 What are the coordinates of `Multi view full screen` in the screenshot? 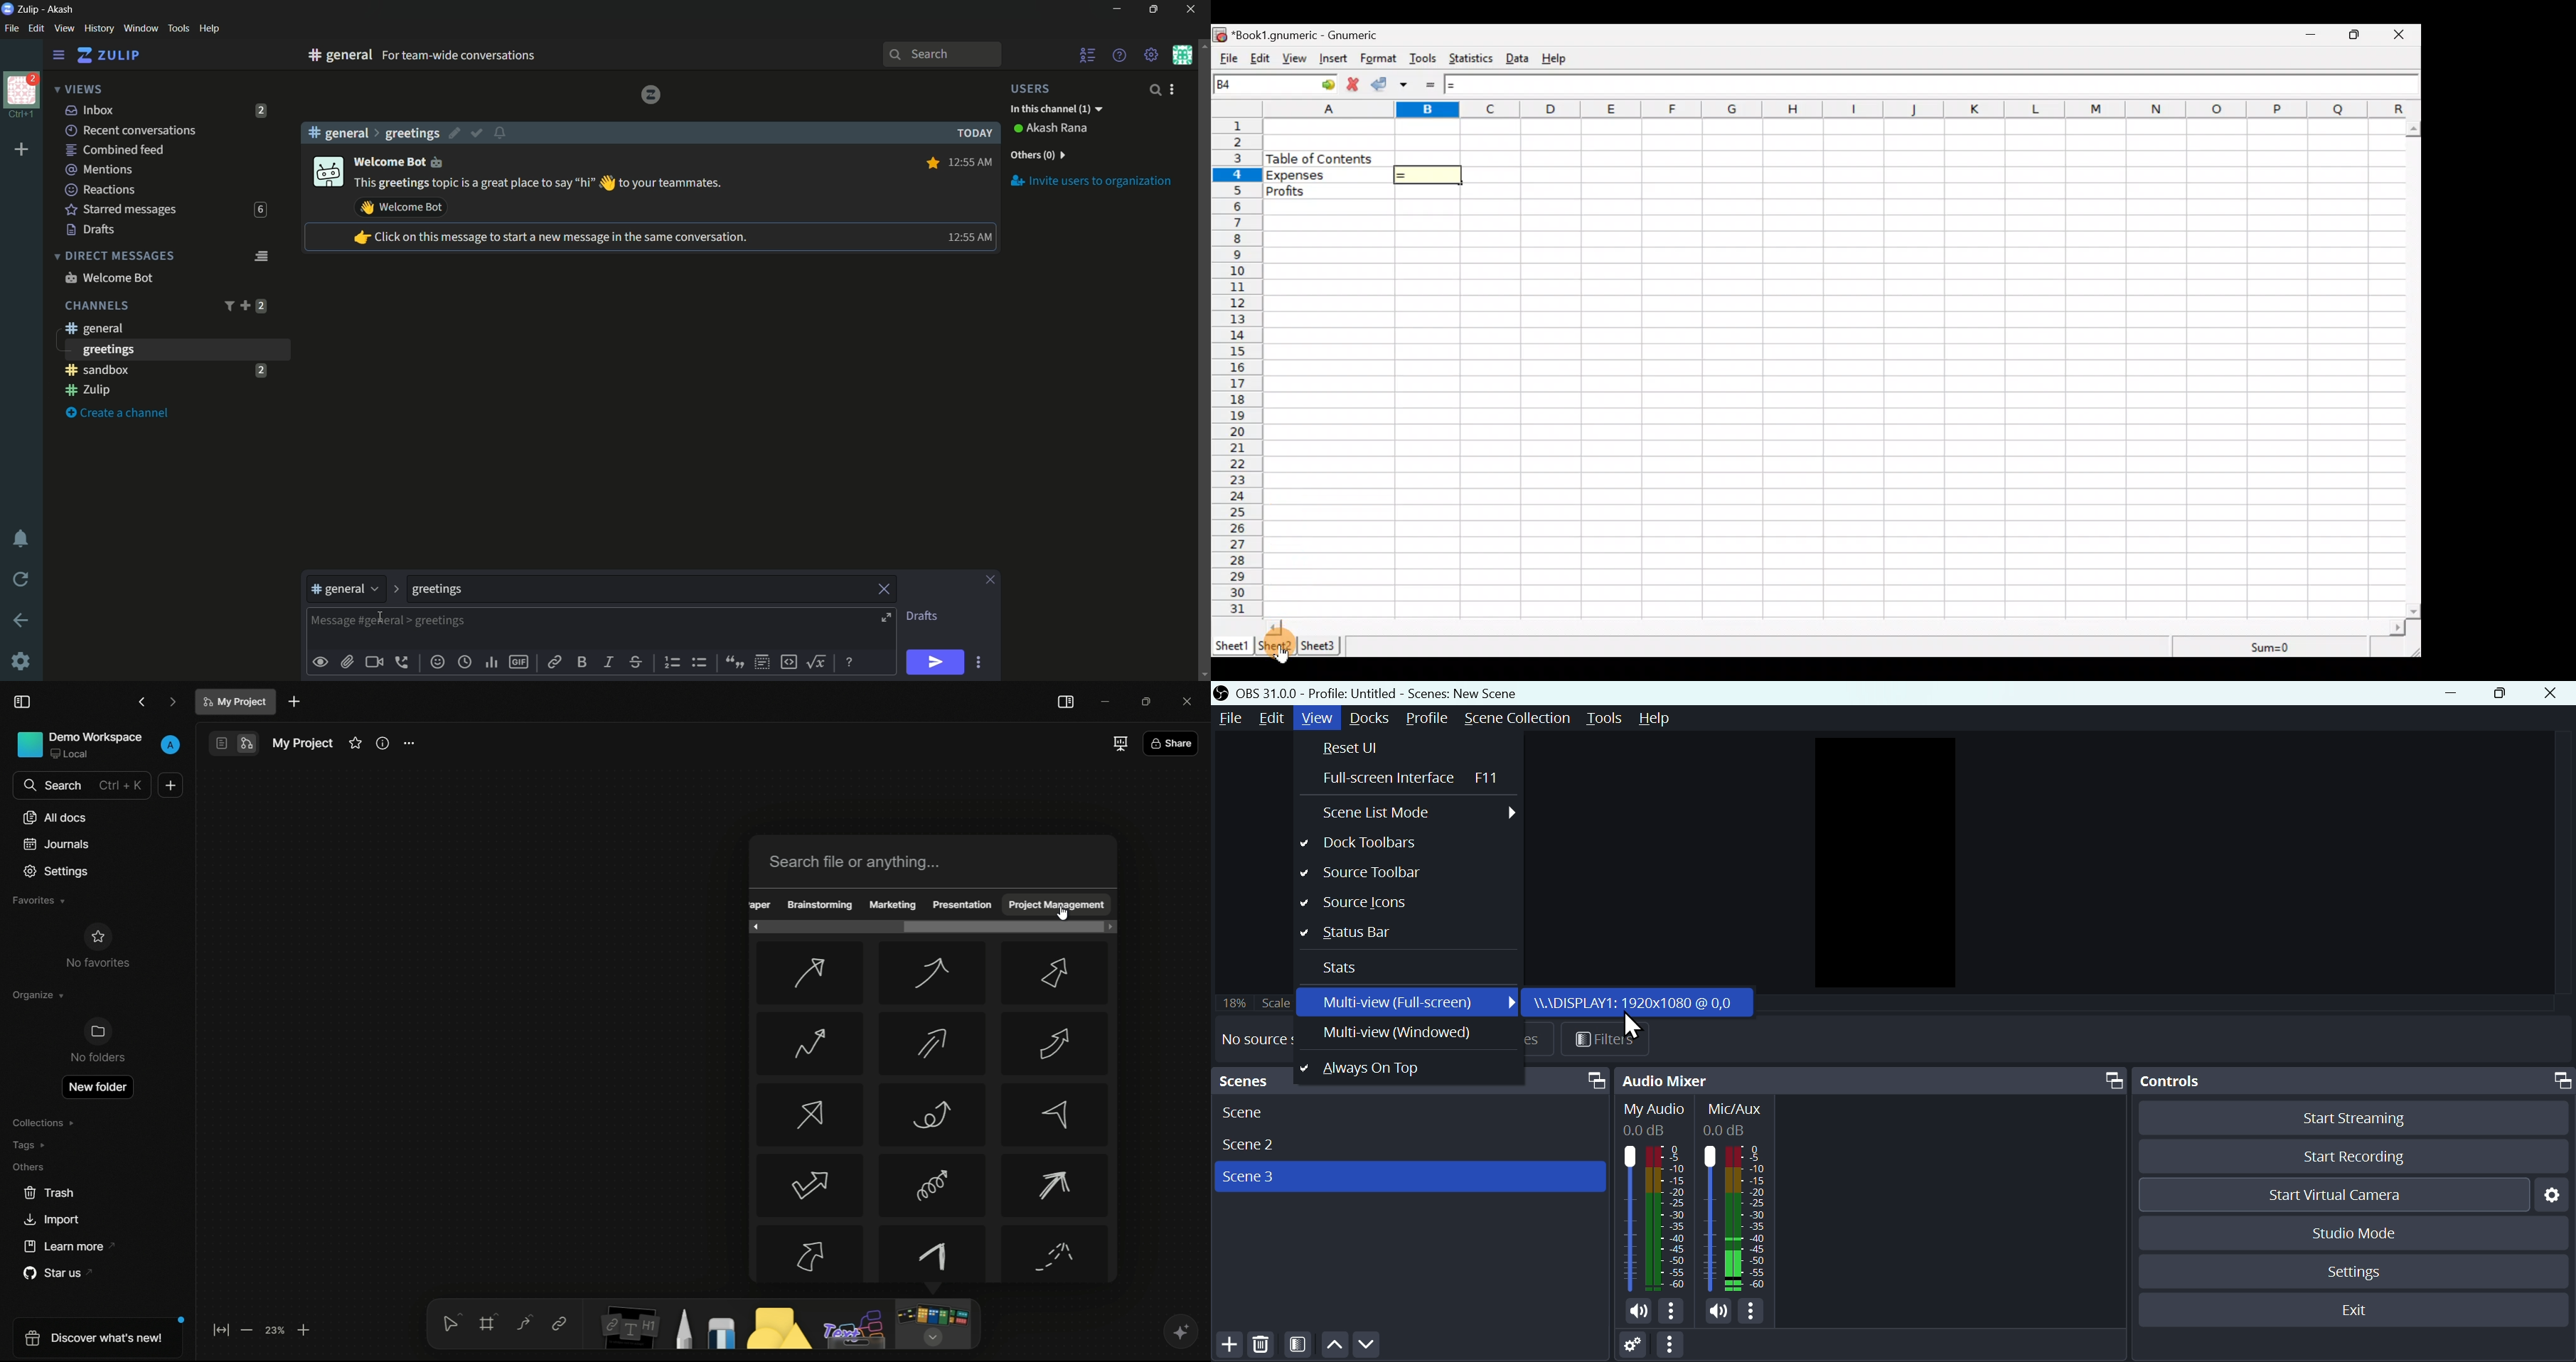 It's located at (1411, 1003).